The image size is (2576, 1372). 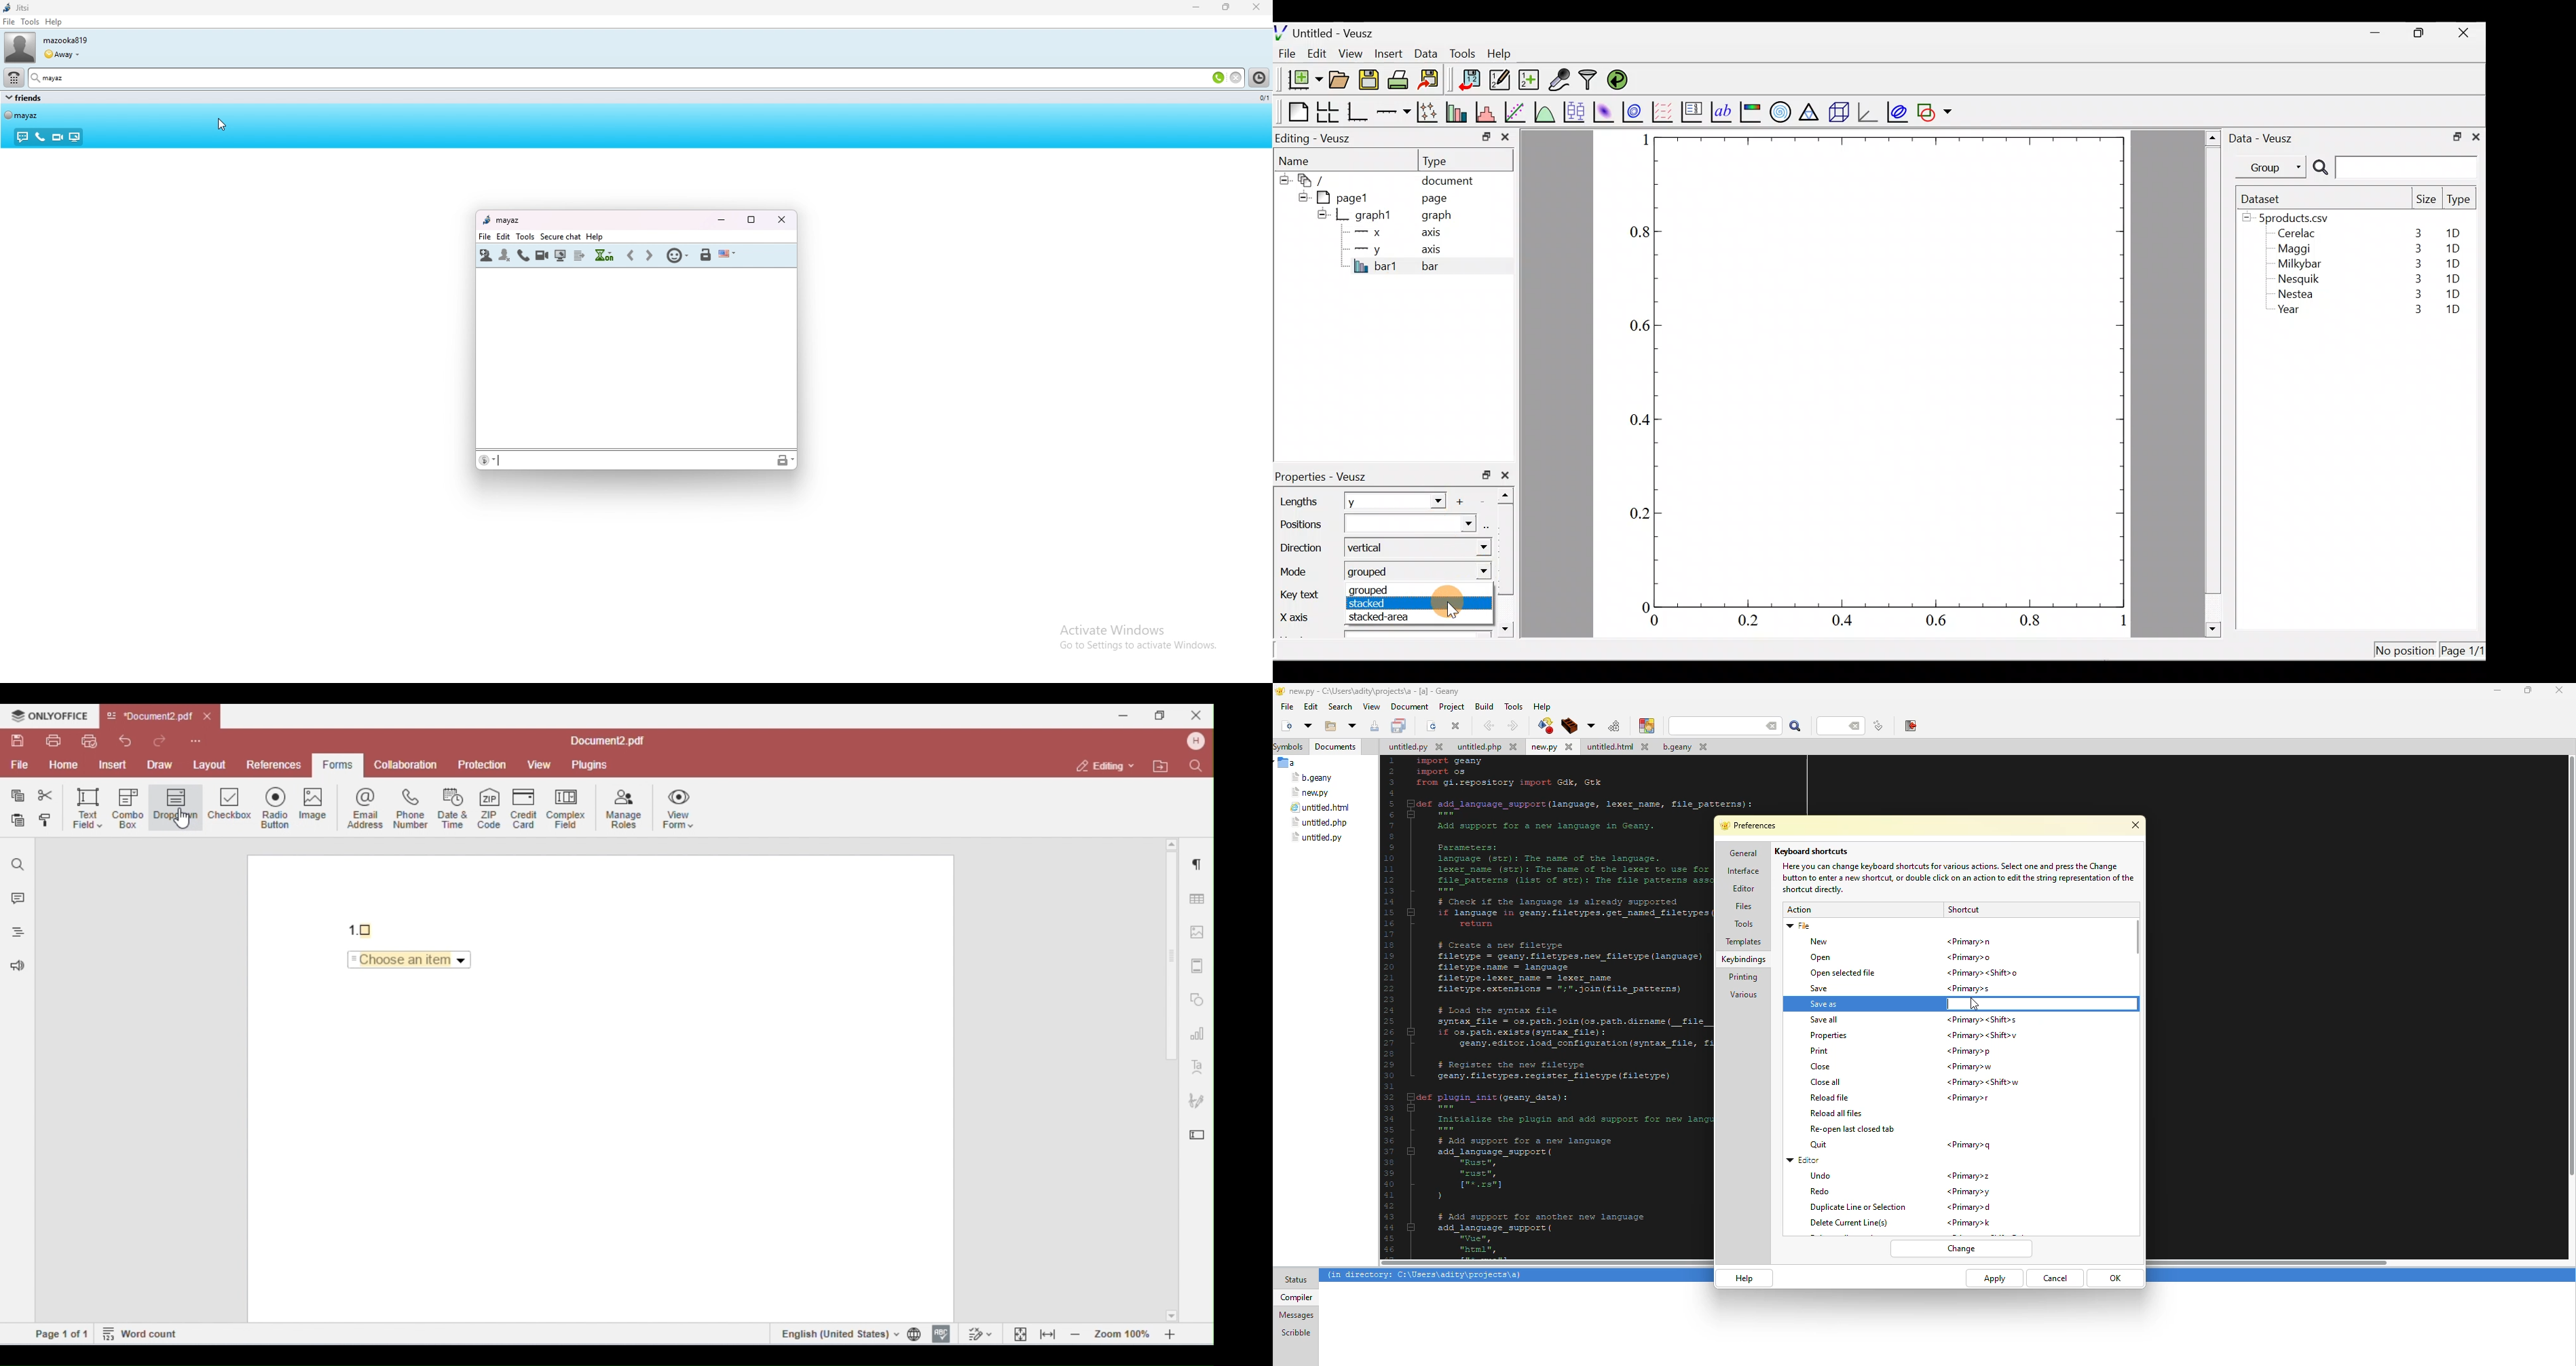 I want to click on exit, so click(x=1910, y=725).